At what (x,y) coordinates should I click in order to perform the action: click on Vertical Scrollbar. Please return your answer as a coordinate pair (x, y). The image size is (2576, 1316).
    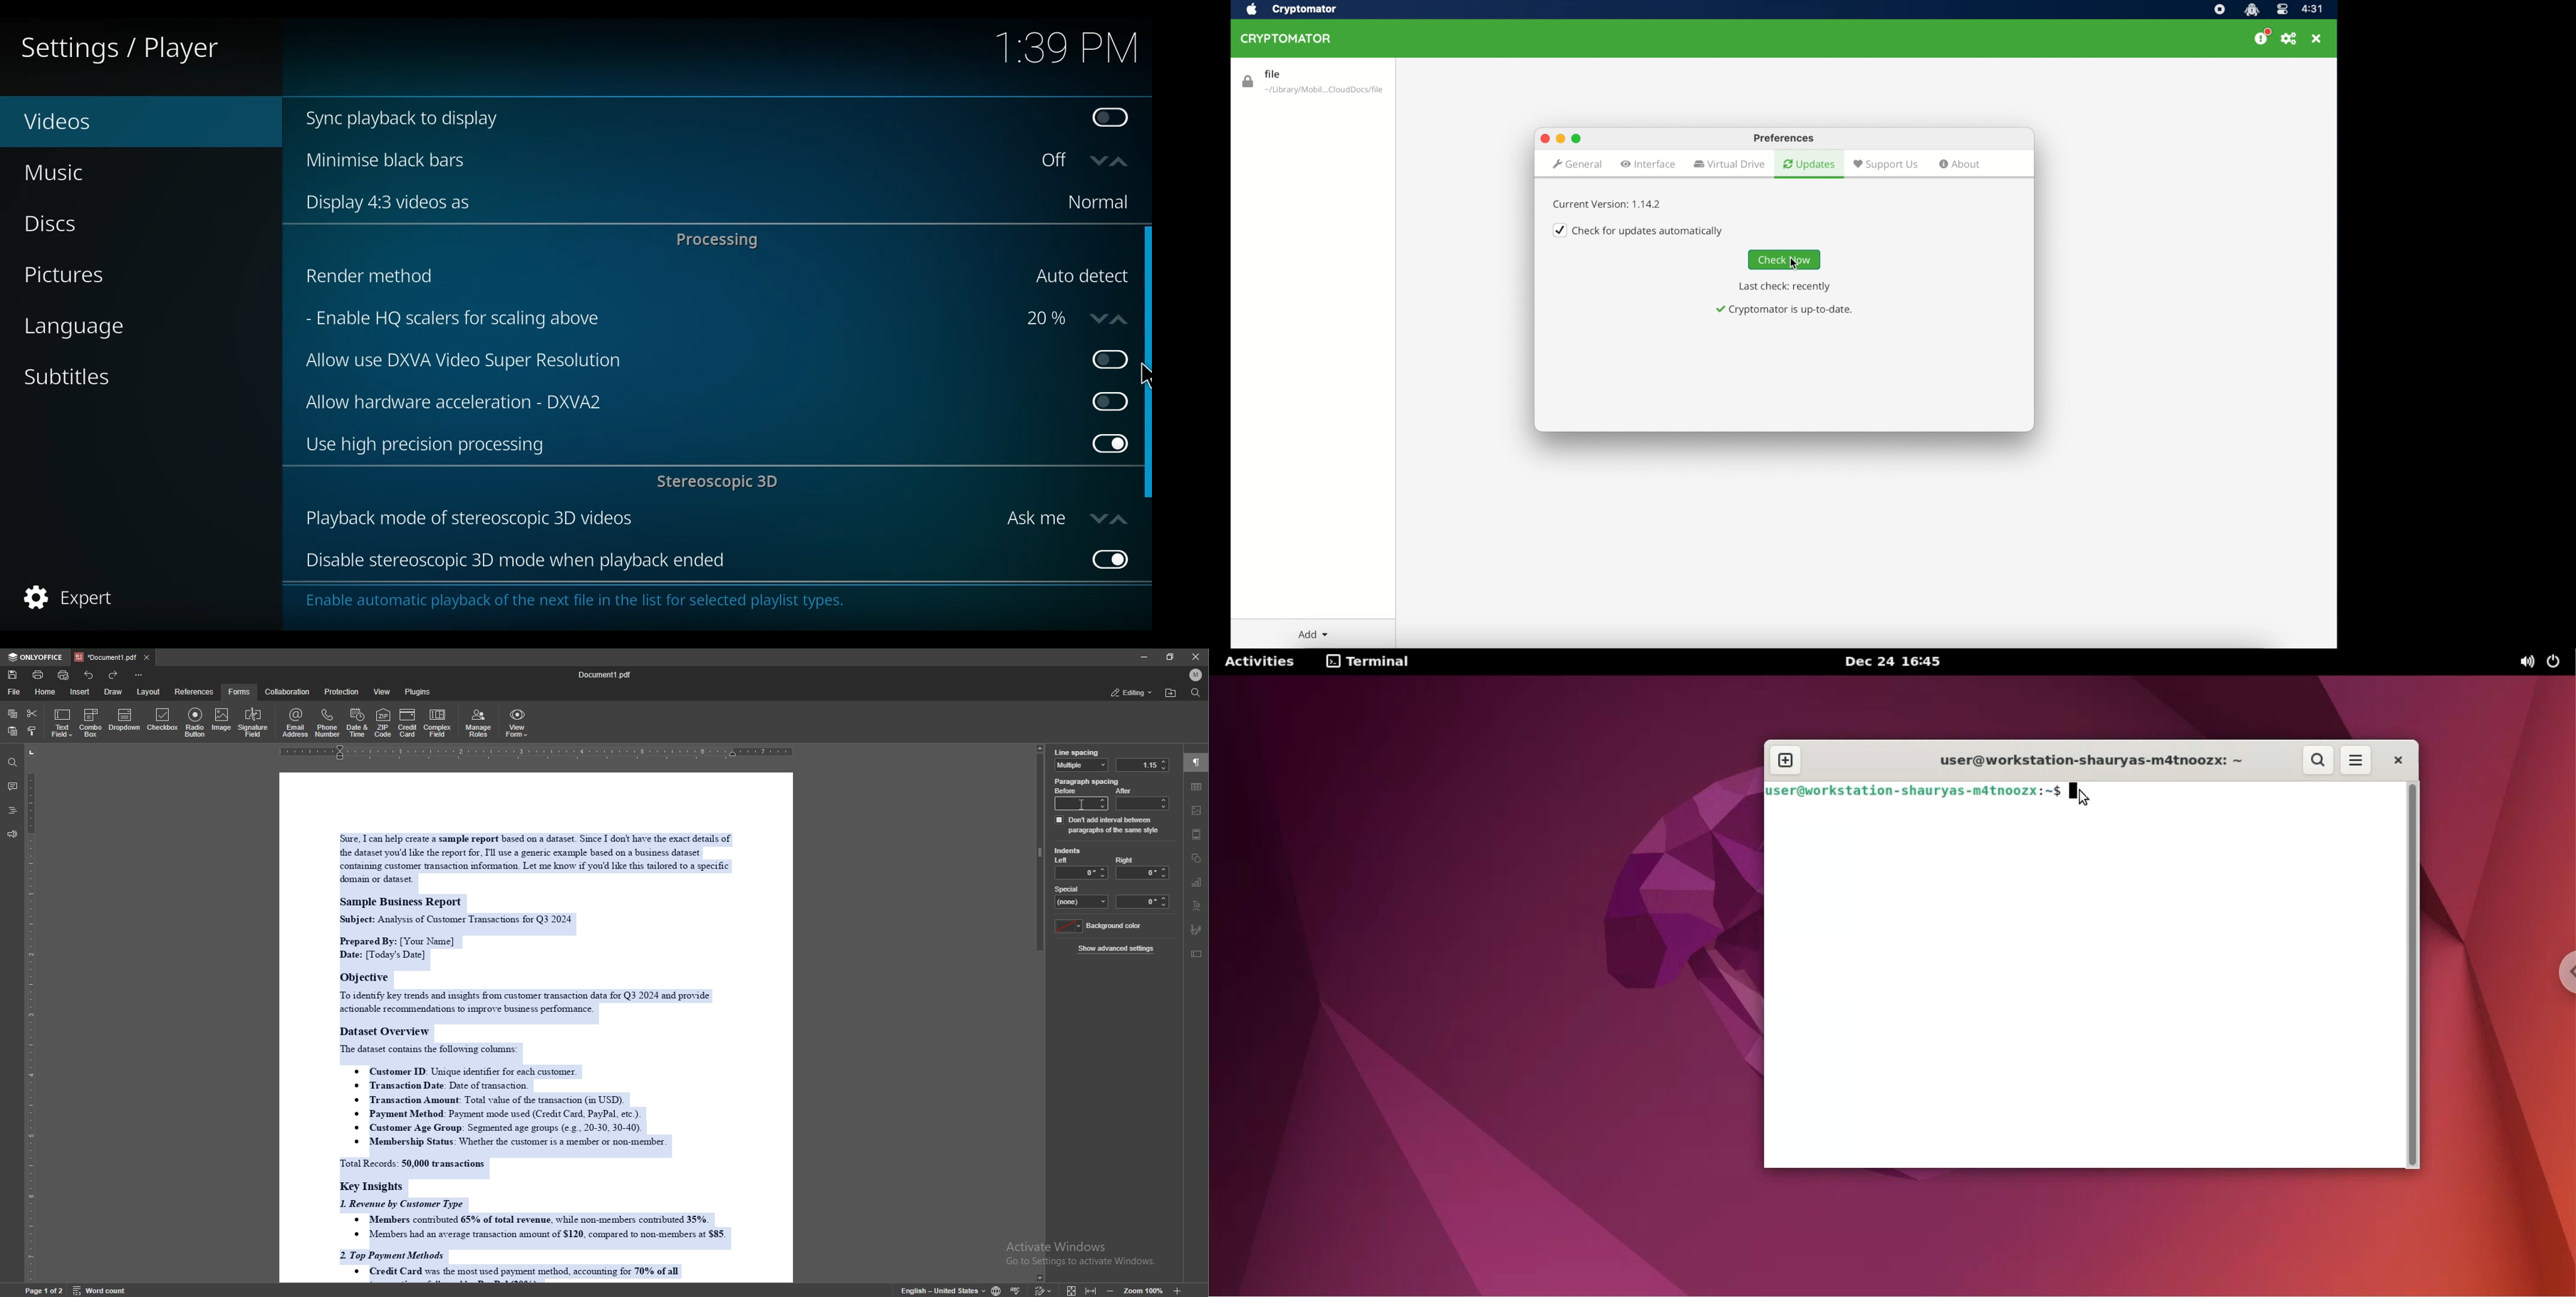
    Looking at the image, I should click on (1145, 291).